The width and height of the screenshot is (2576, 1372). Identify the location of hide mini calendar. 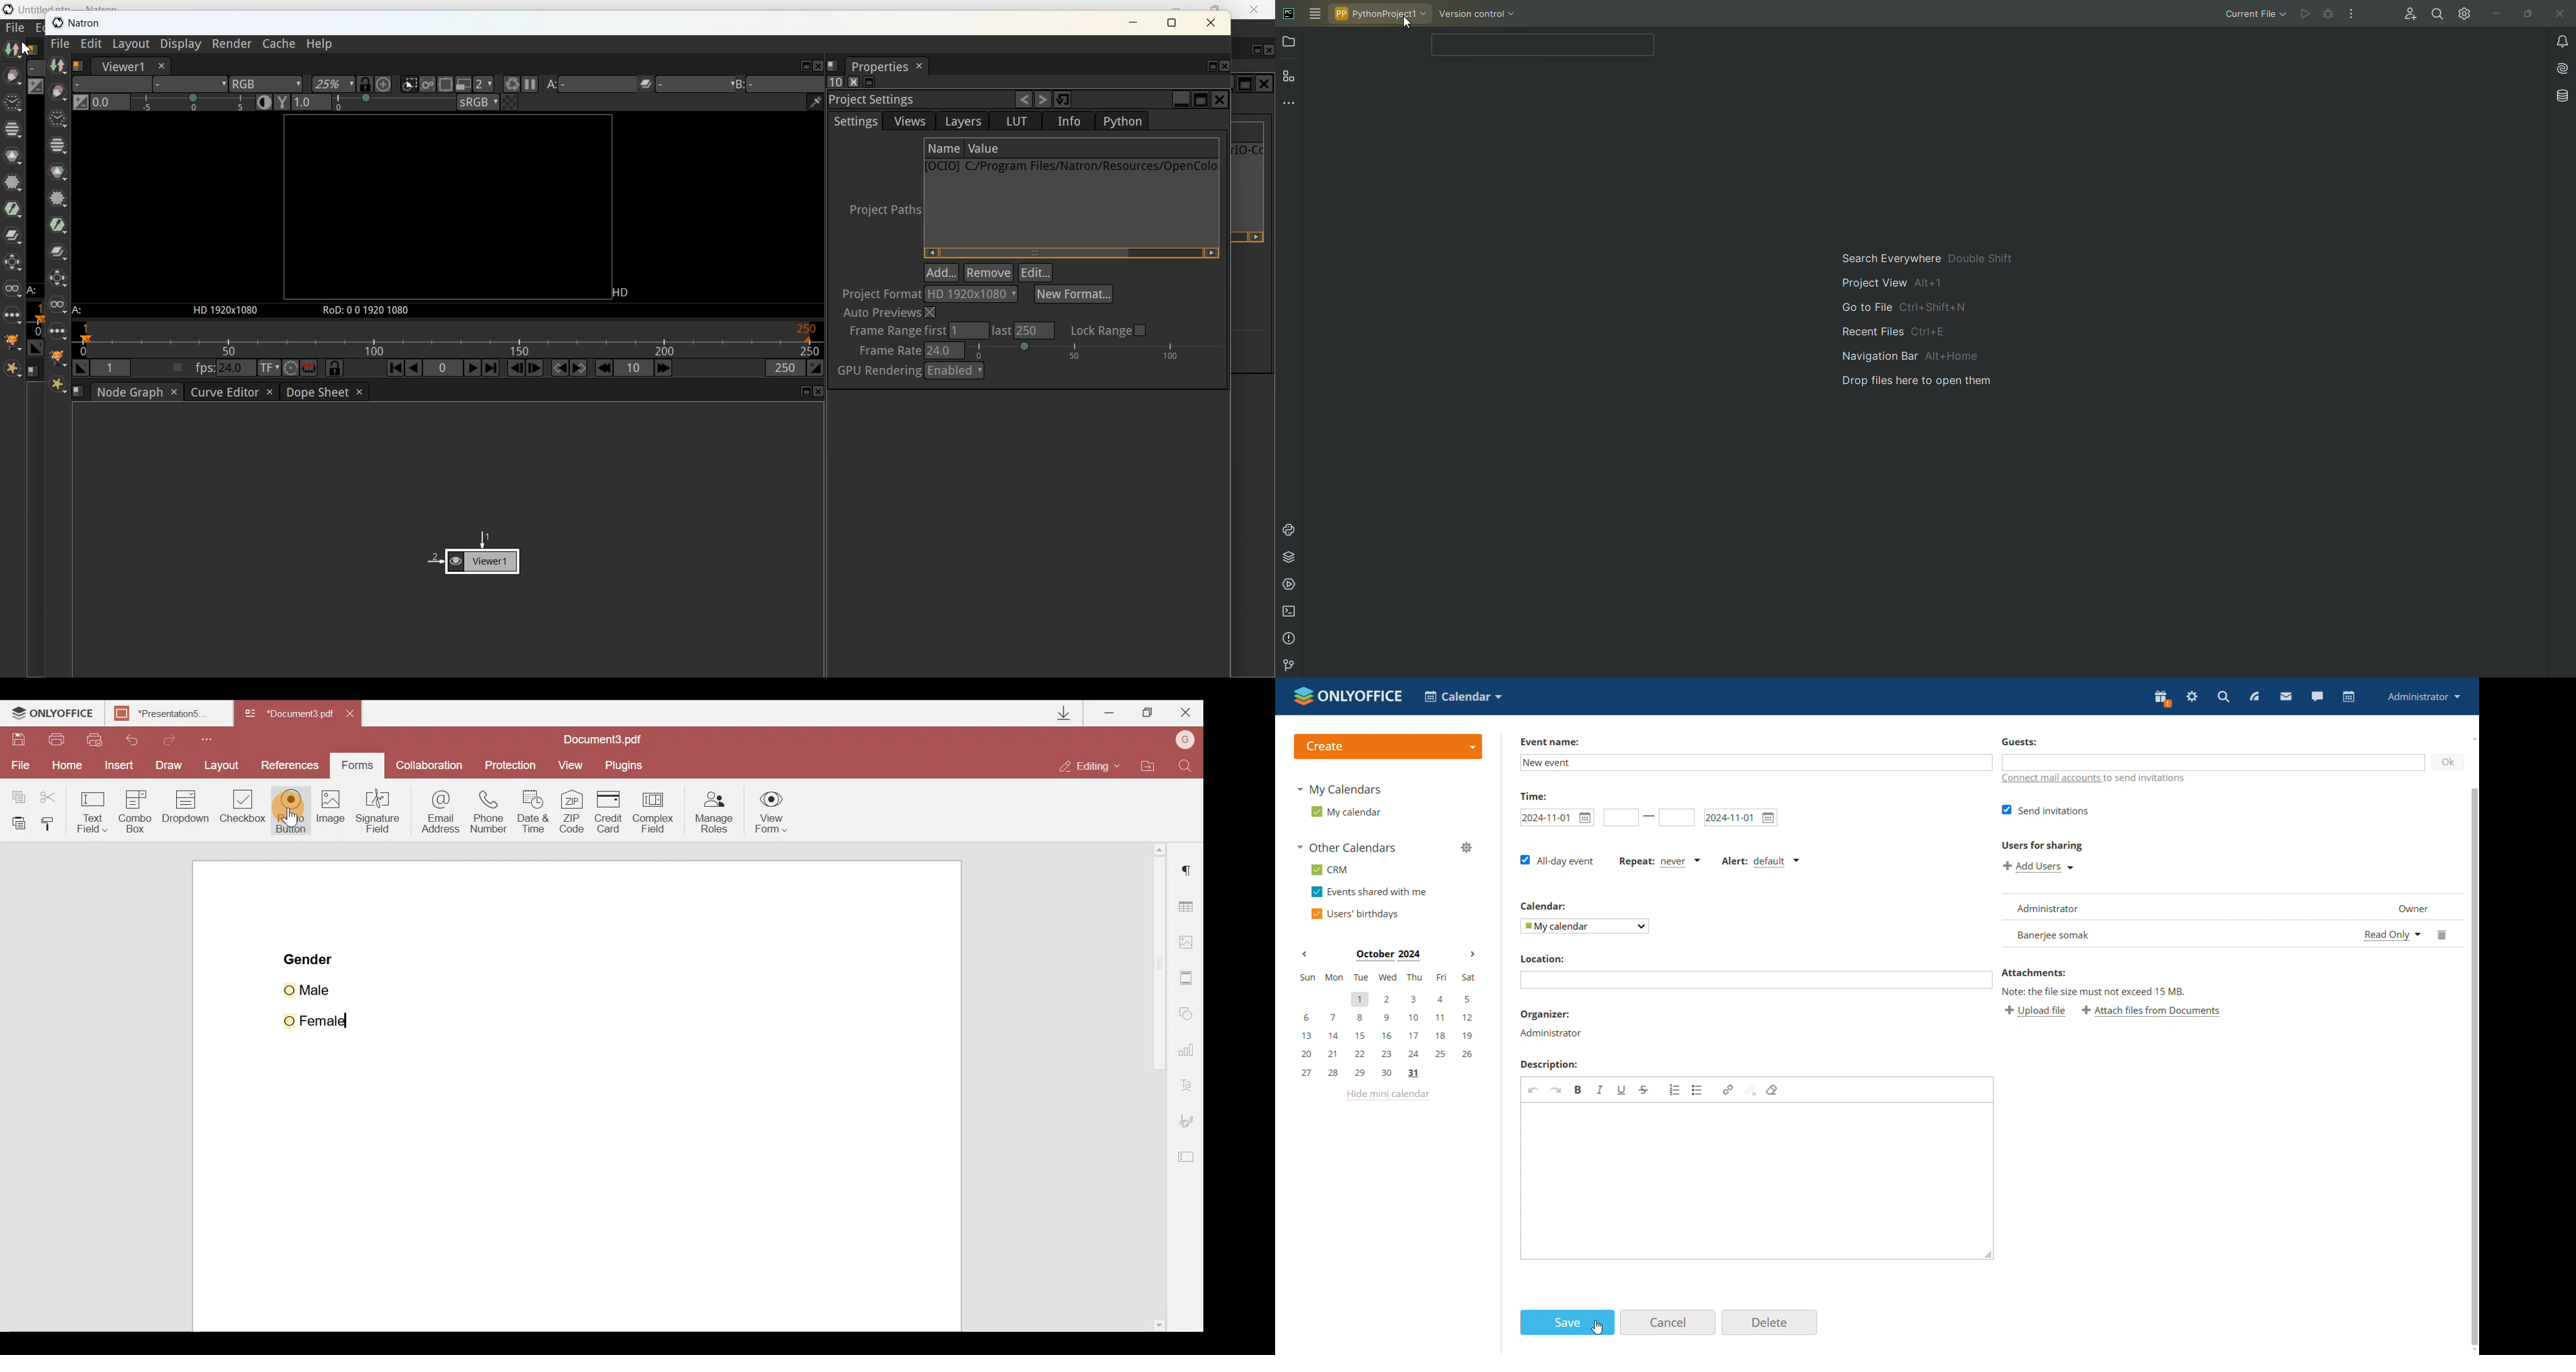
(1390, 1097).